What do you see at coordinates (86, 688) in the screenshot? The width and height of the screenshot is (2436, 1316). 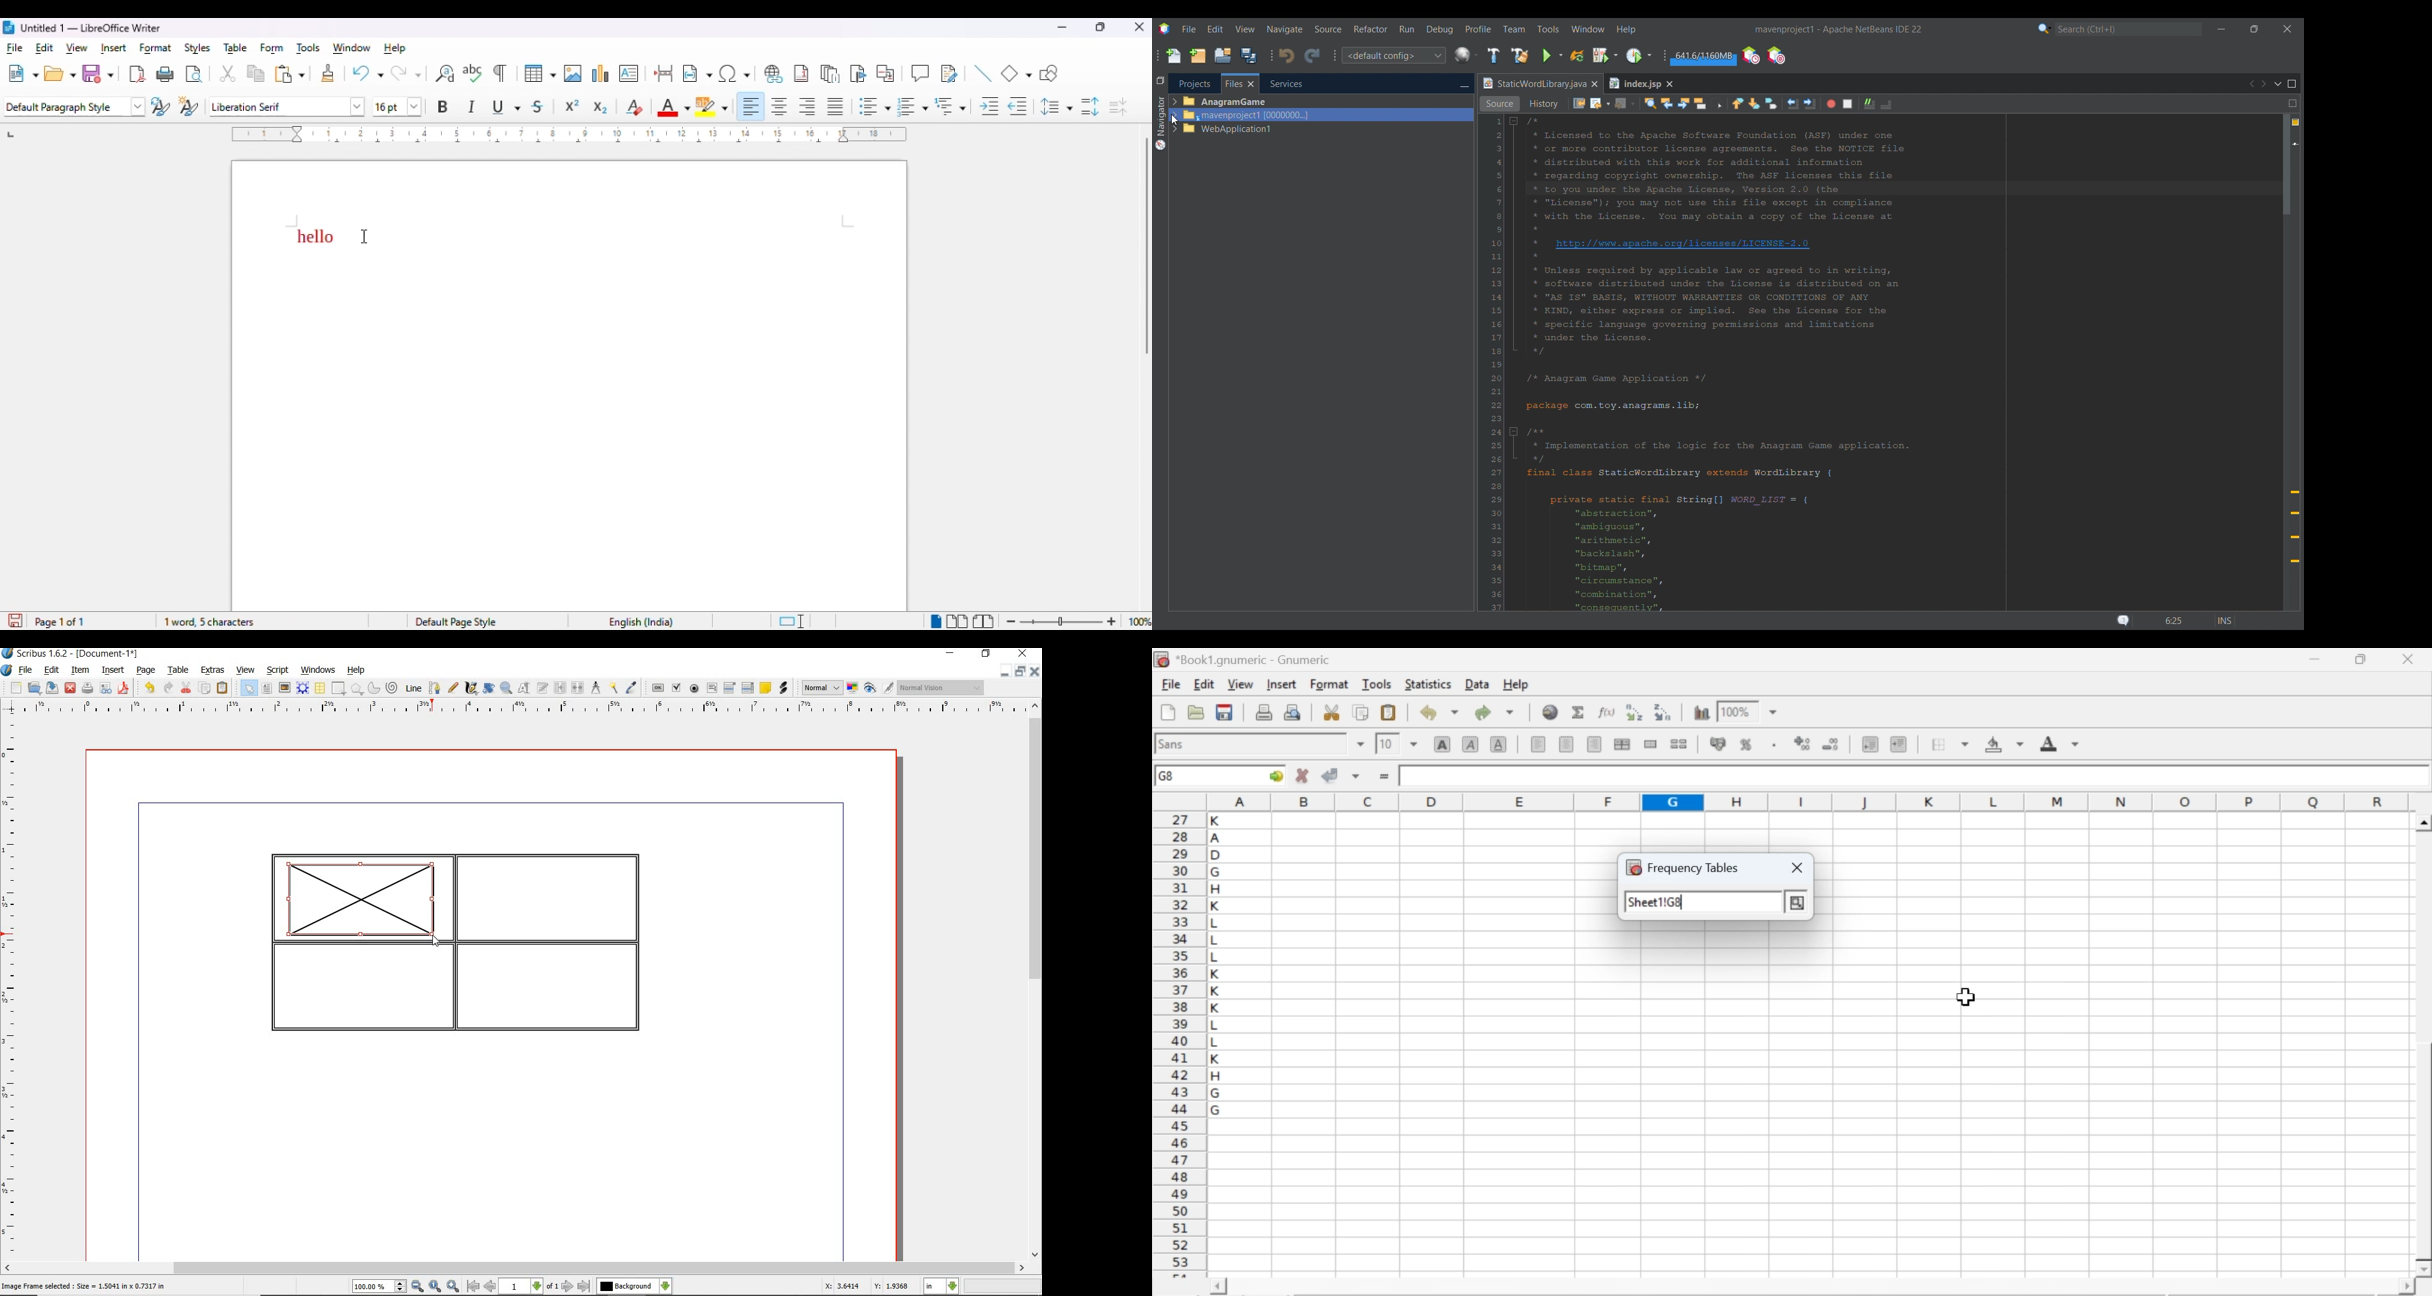 I see `print` at bounding box center [86, 688].